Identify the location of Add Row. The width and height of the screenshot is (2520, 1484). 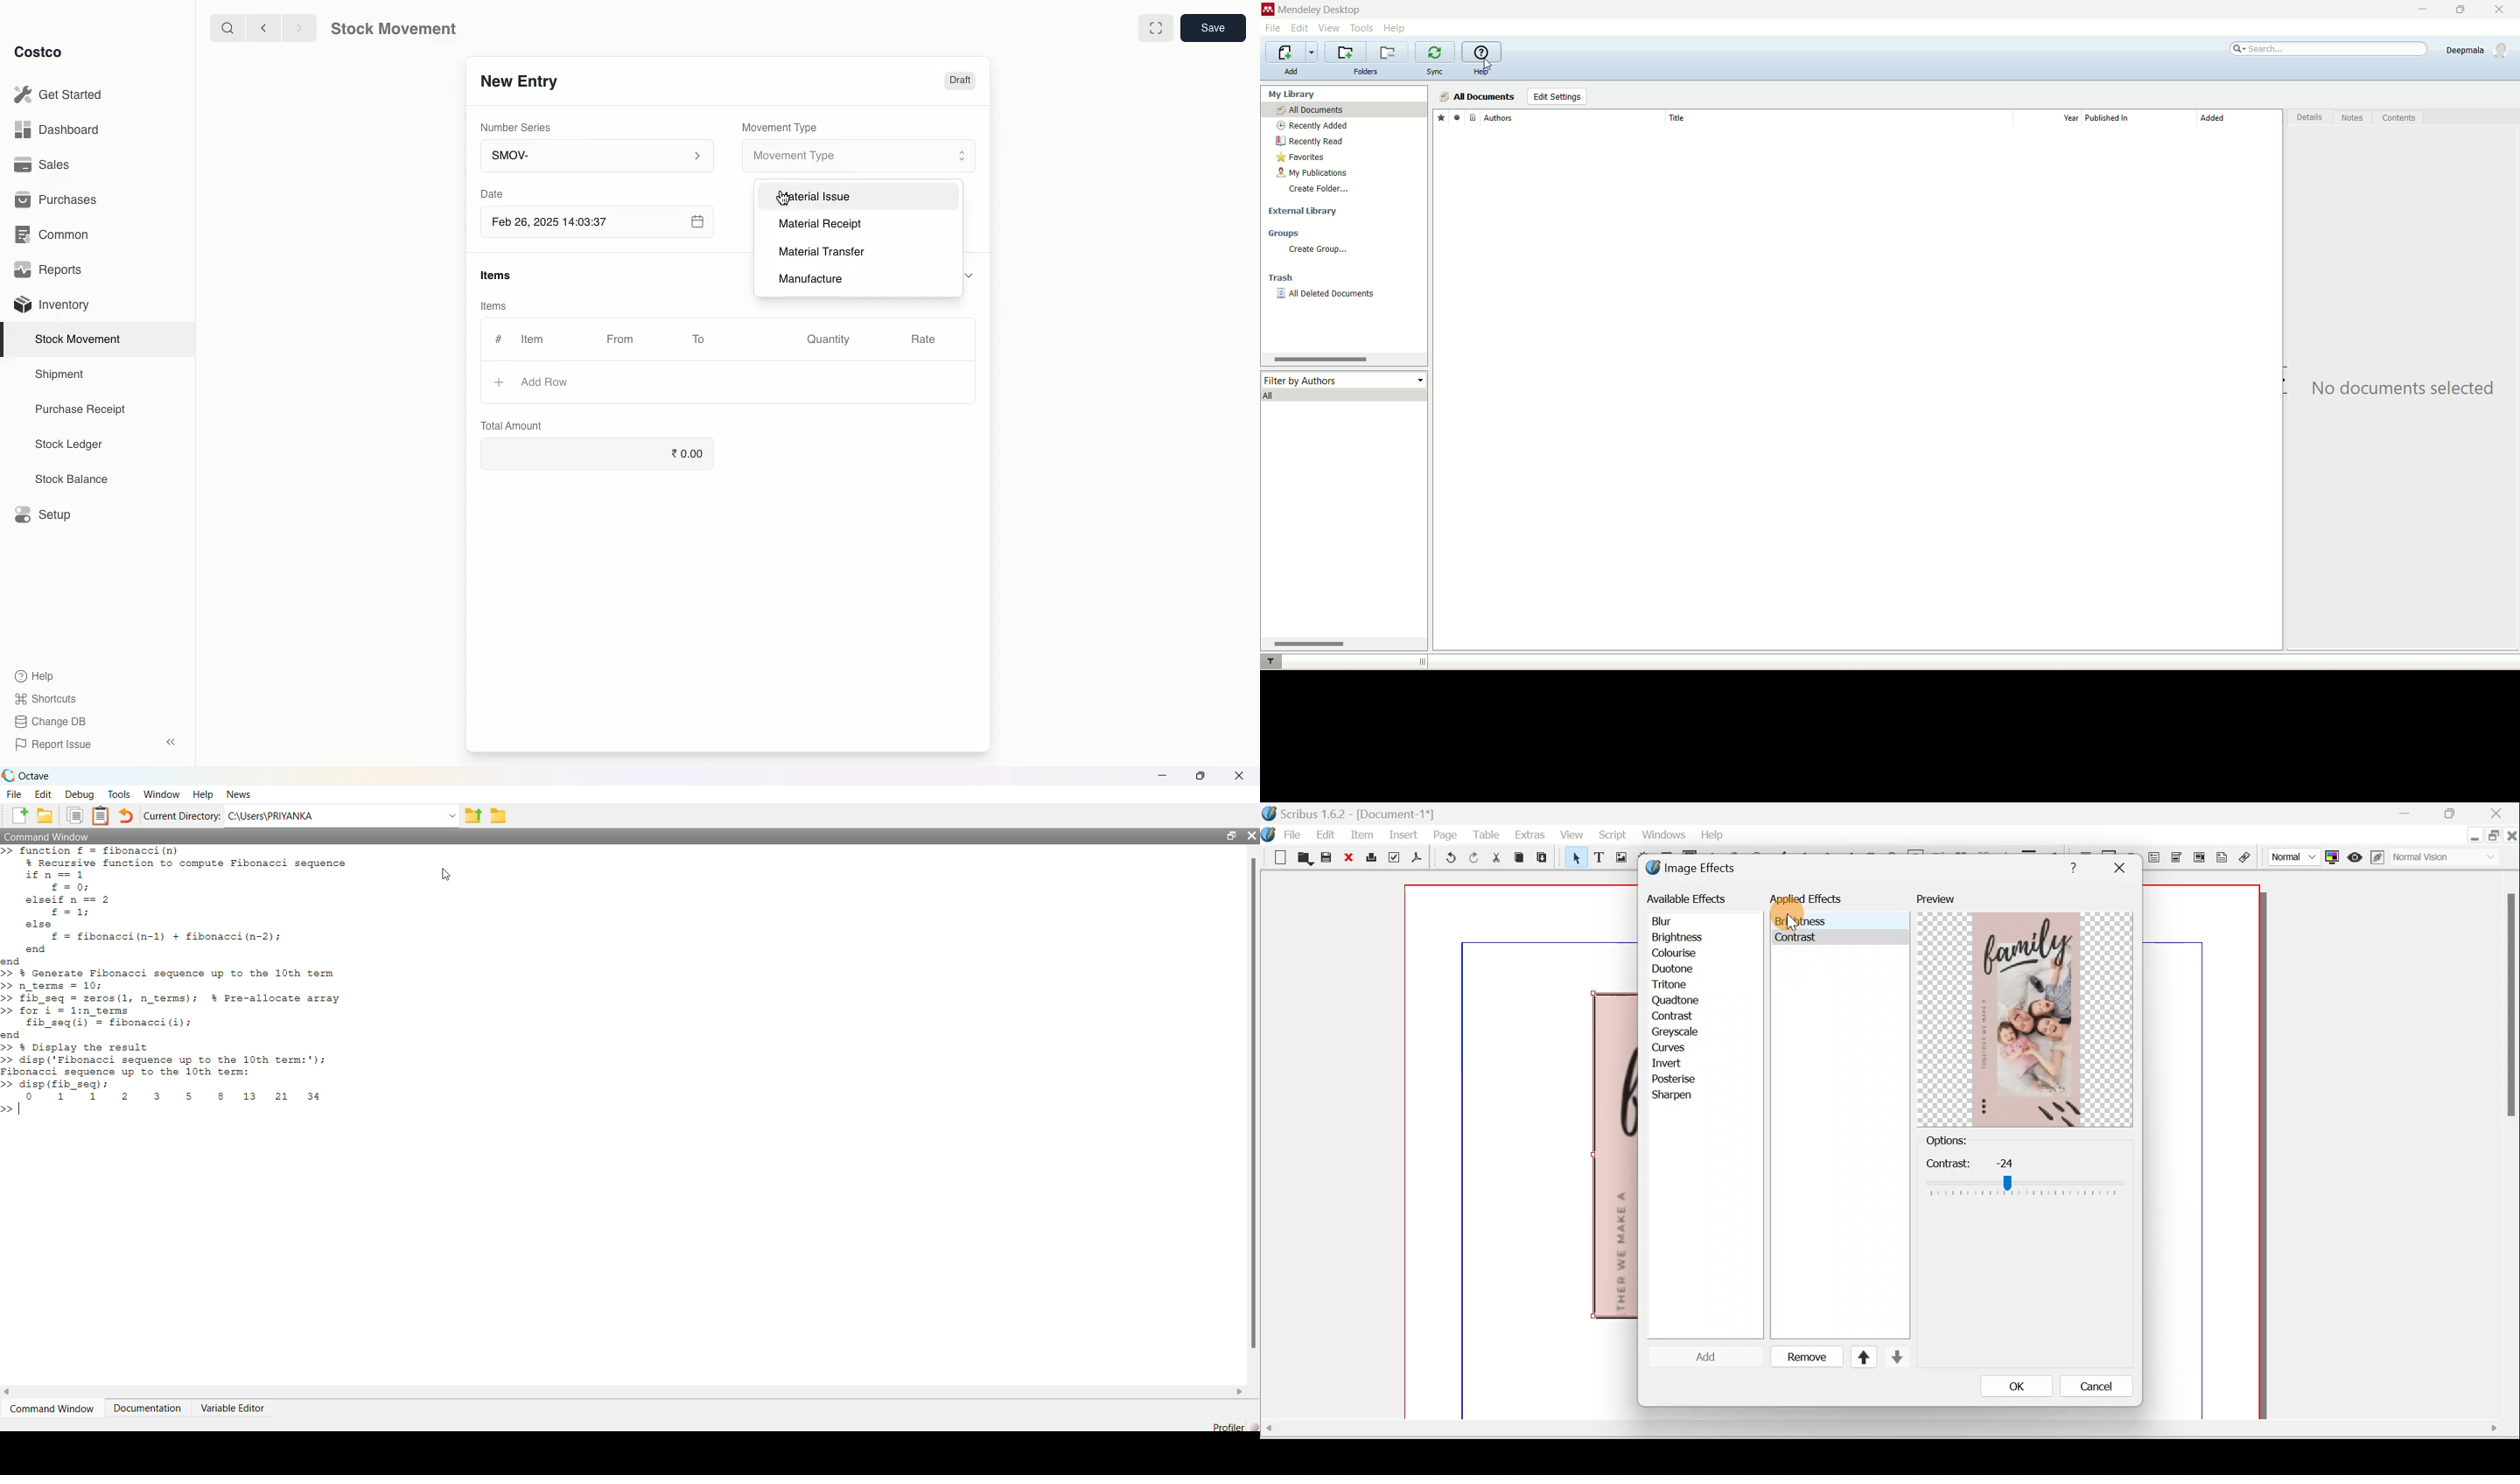
(547, 380).